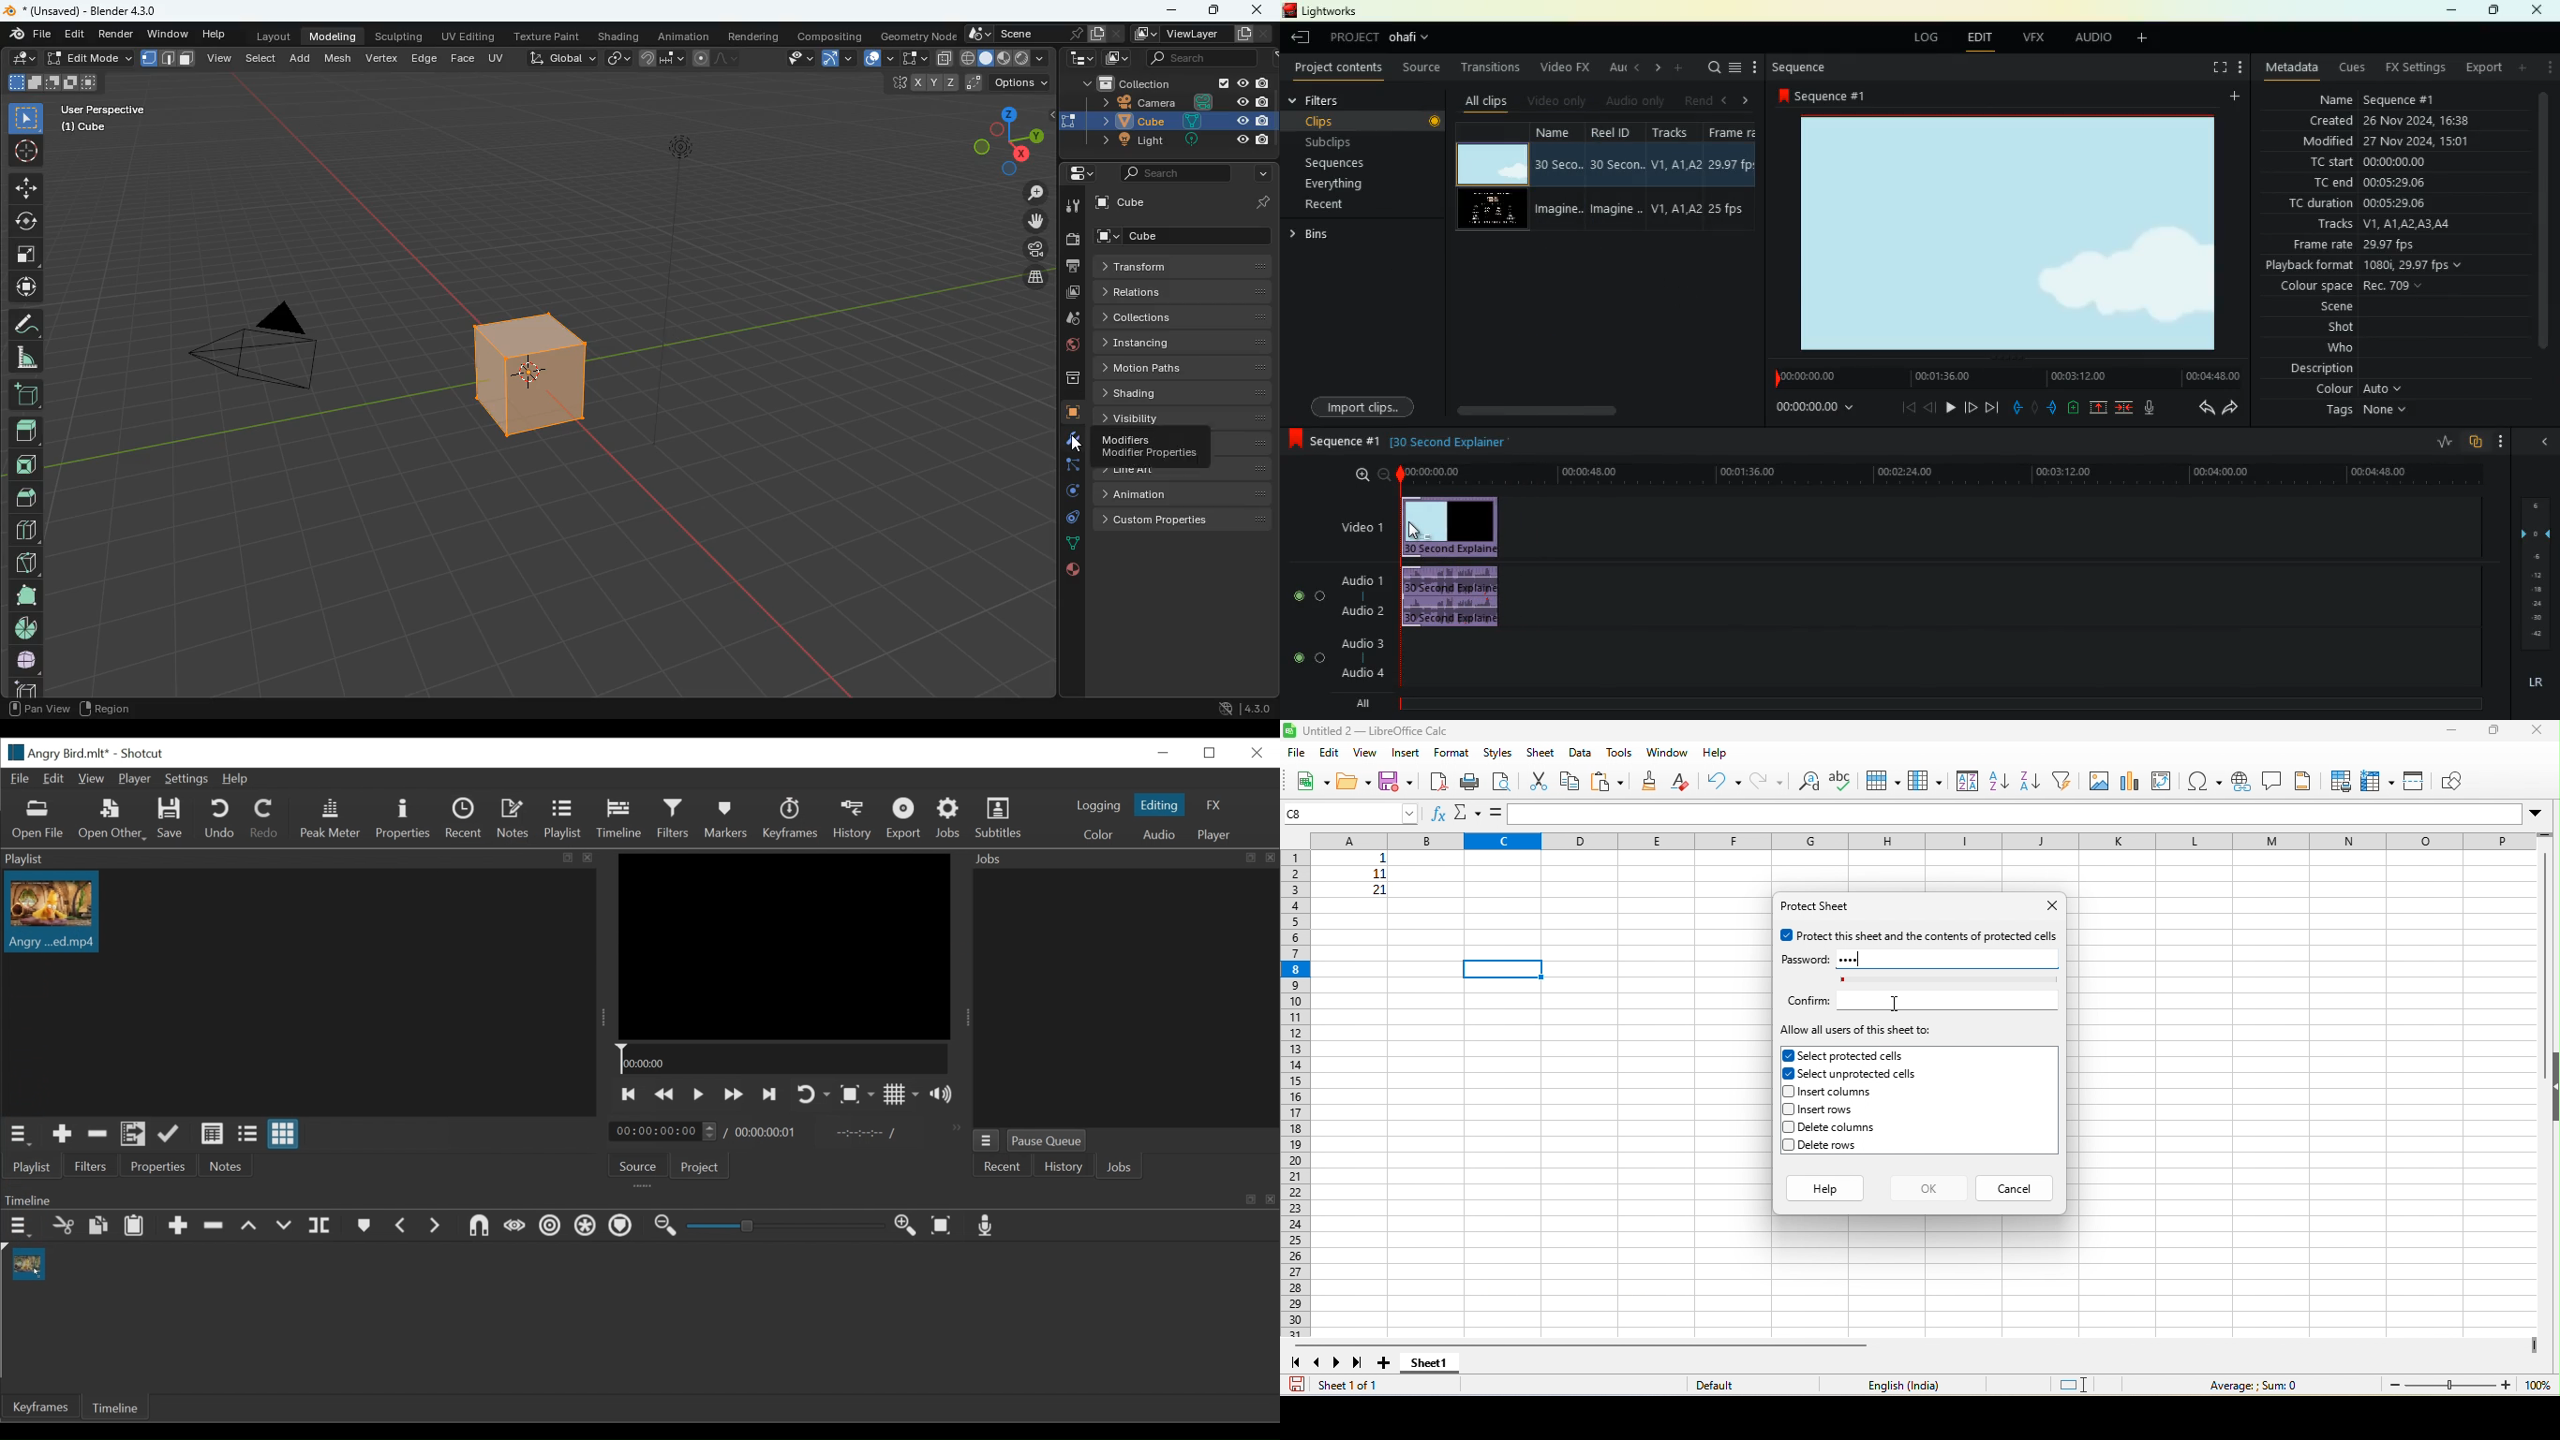 This screenshot has height=1456, width=2576. What do you see at coordinates (2481, 70) in the screenshot?
I see `export` at bounding box center [2481, 70].